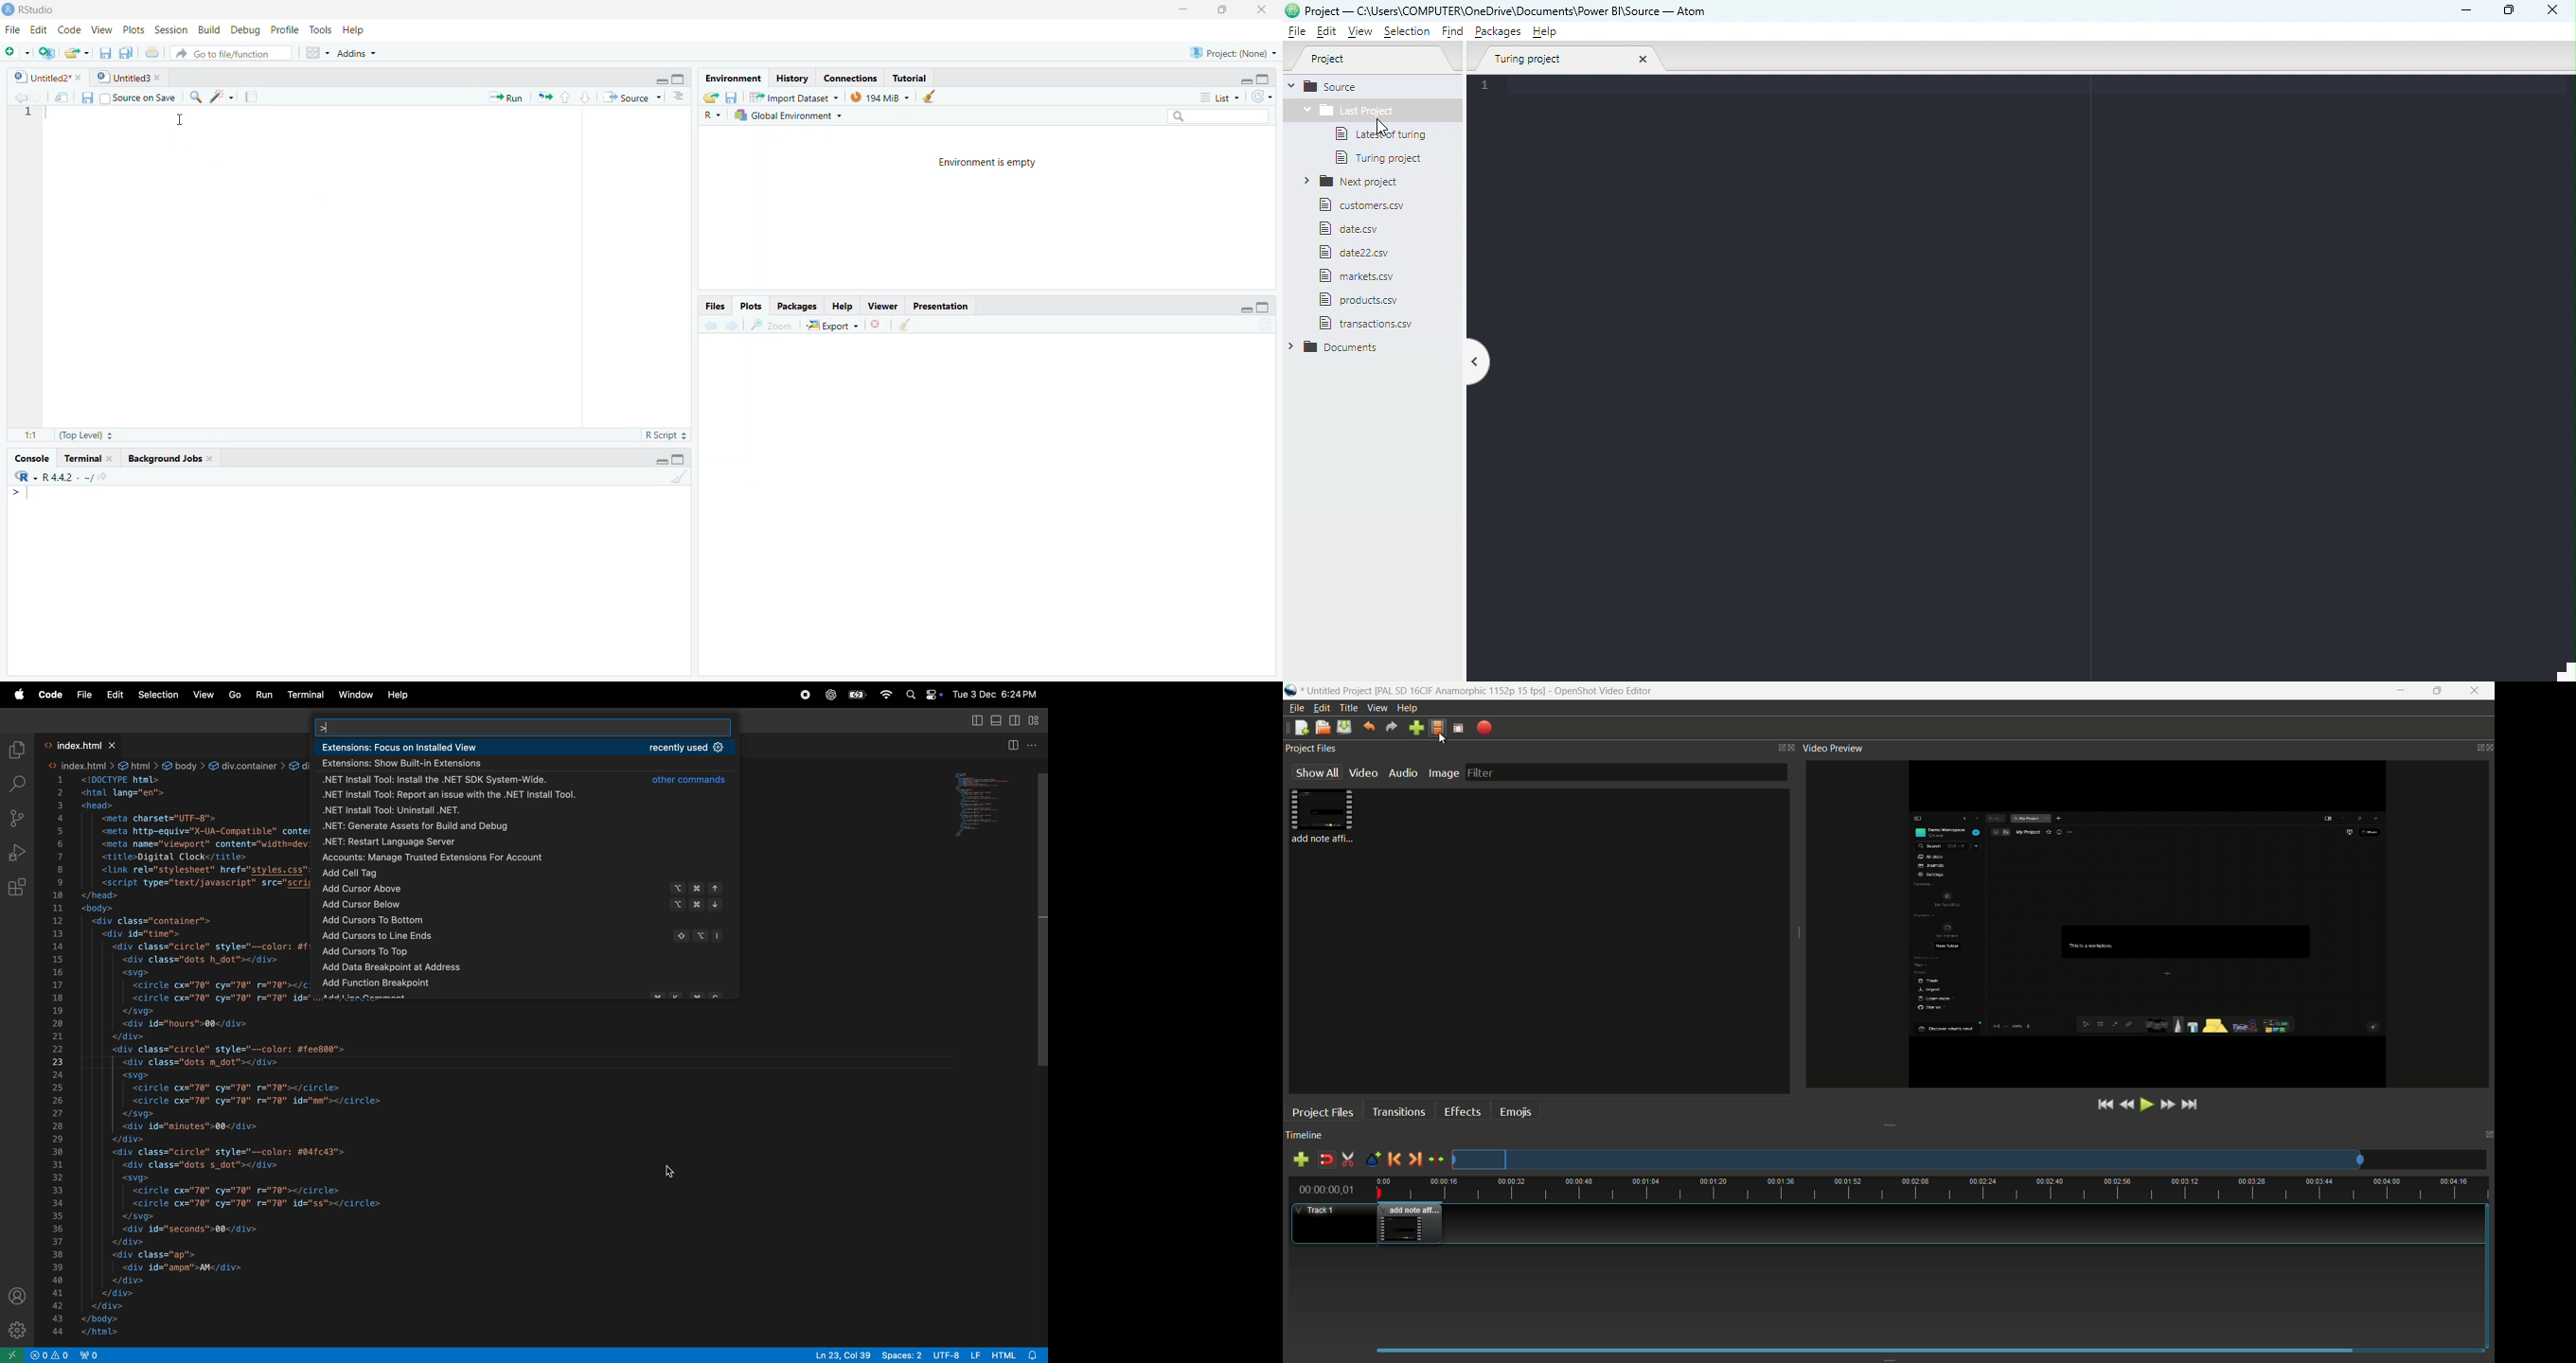 The image size is (2576, 1372). Describe the element at coordinates (94, 1354) in the screenshot. I see `new port` at that location.